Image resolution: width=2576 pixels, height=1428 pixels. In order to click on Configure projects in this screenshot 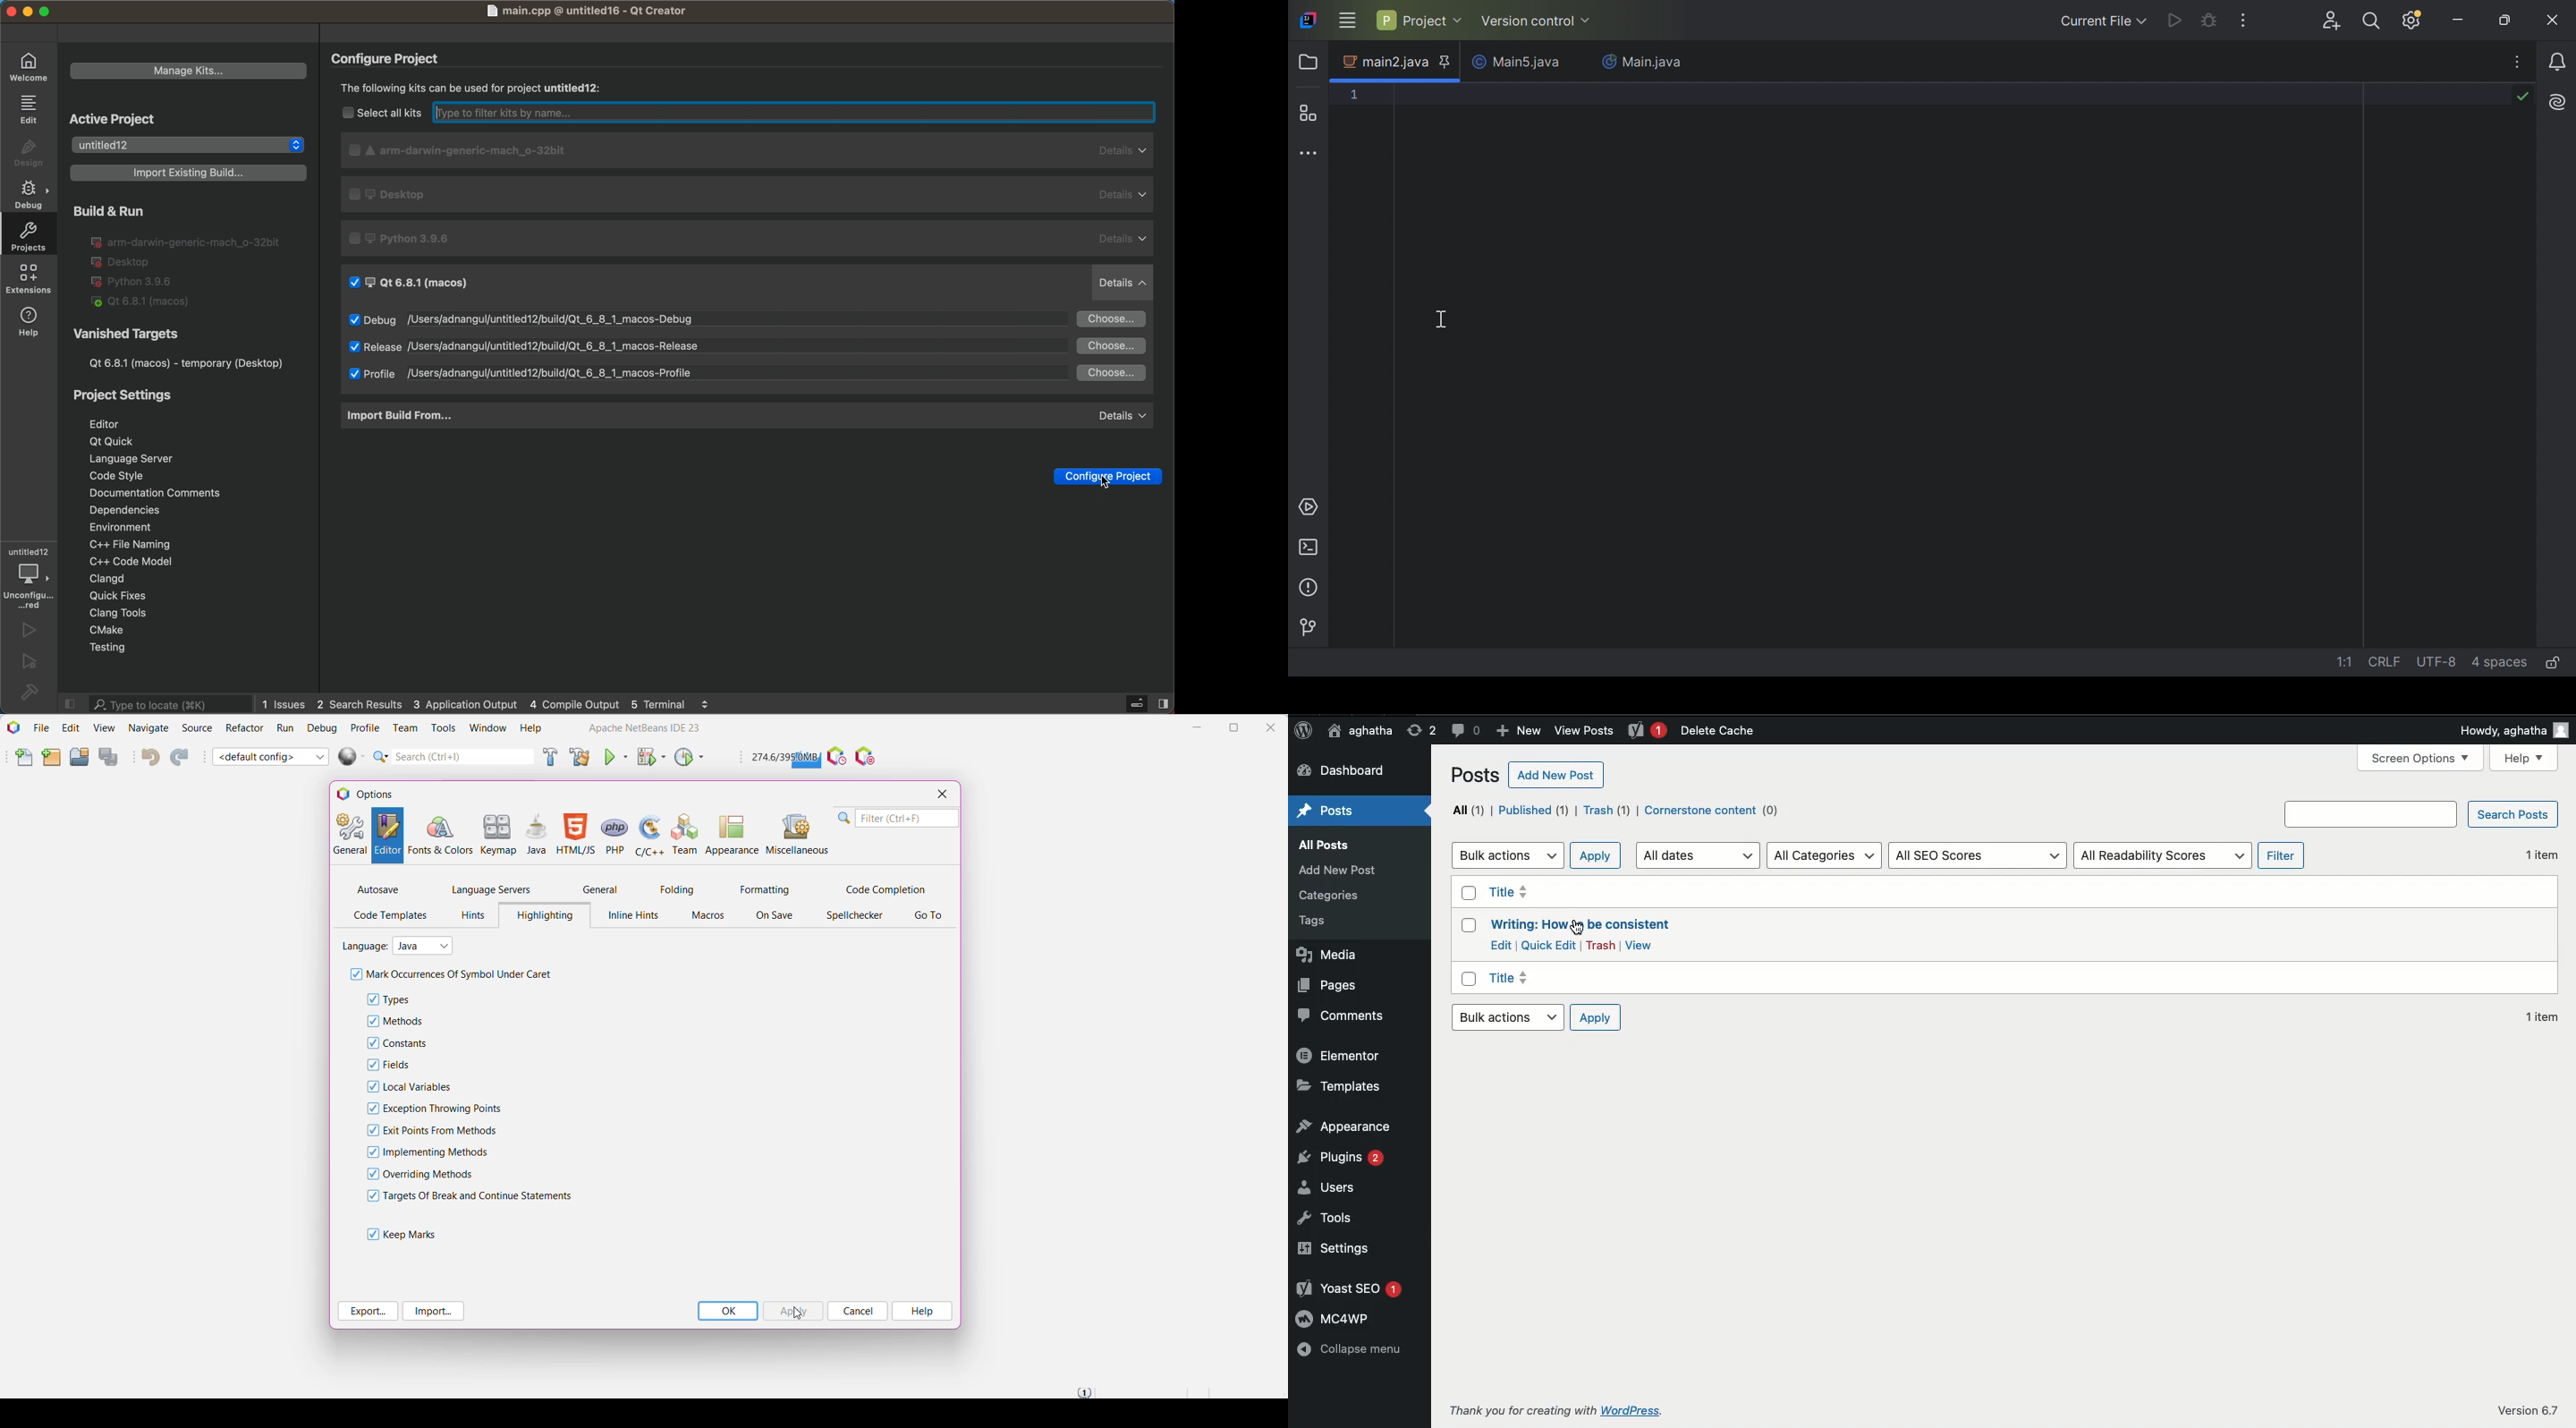, I will do `click(1113, 478)`.